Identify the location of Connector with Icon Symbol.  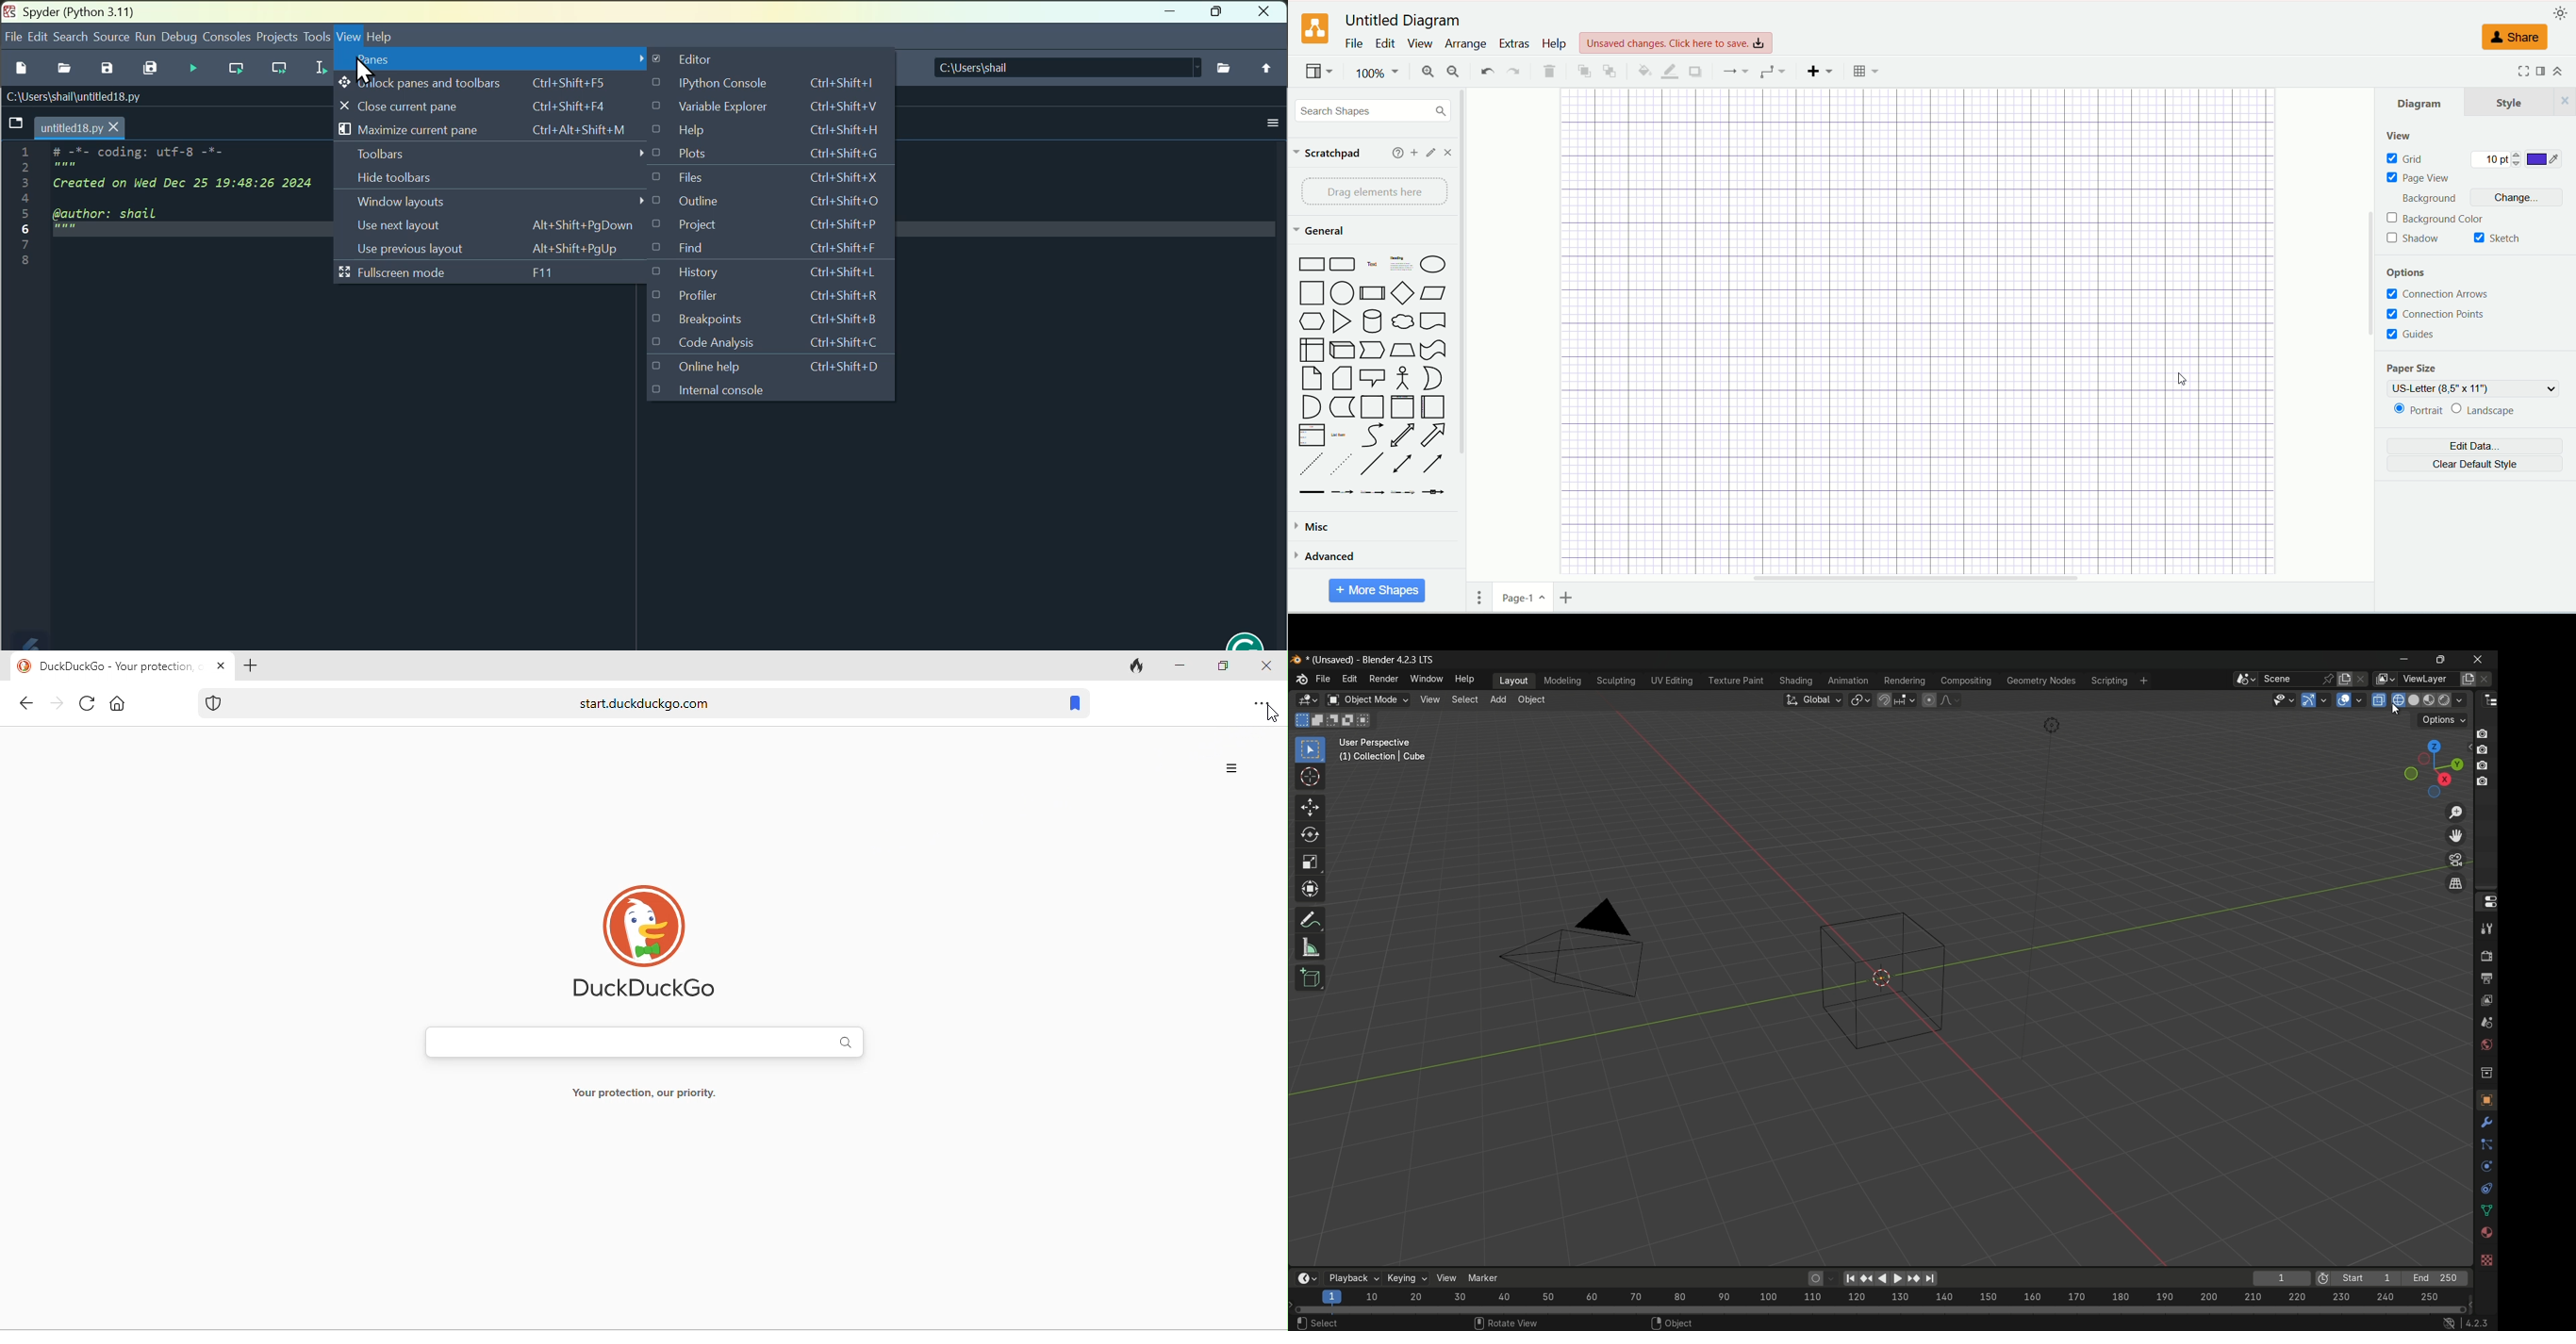
(1434, 494).